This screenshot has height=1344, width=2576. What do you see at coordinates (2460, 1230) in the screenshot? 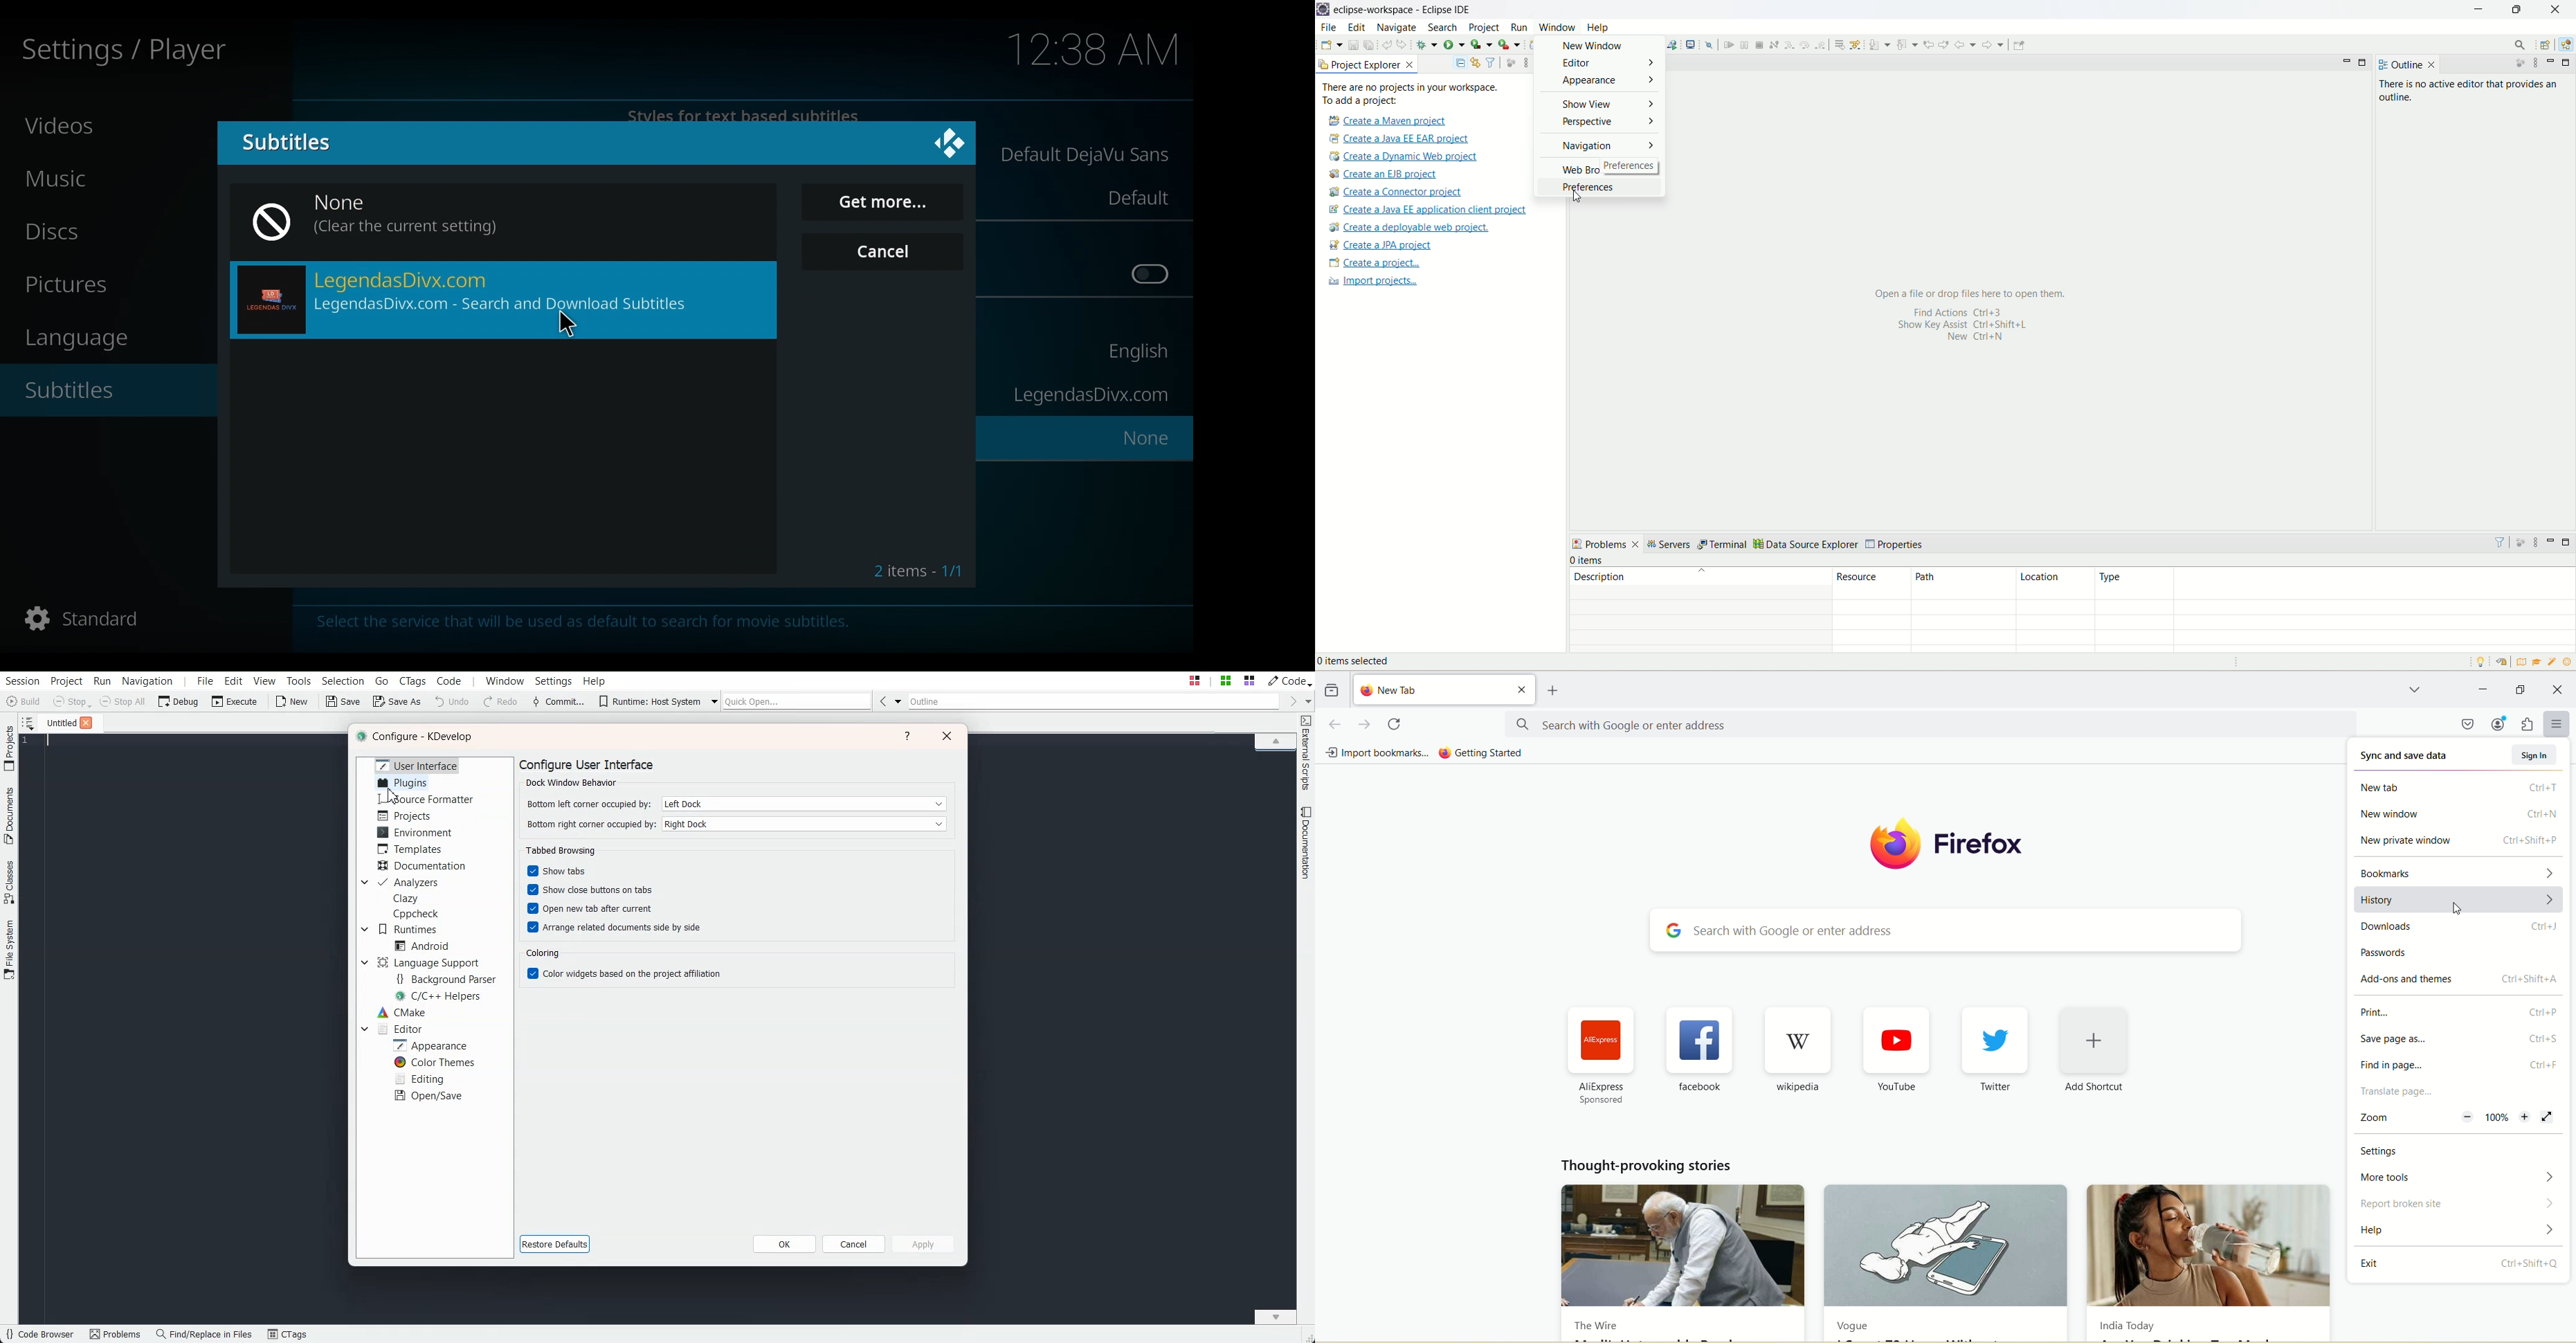
I see `help` at bounding box center [2460, 1230].